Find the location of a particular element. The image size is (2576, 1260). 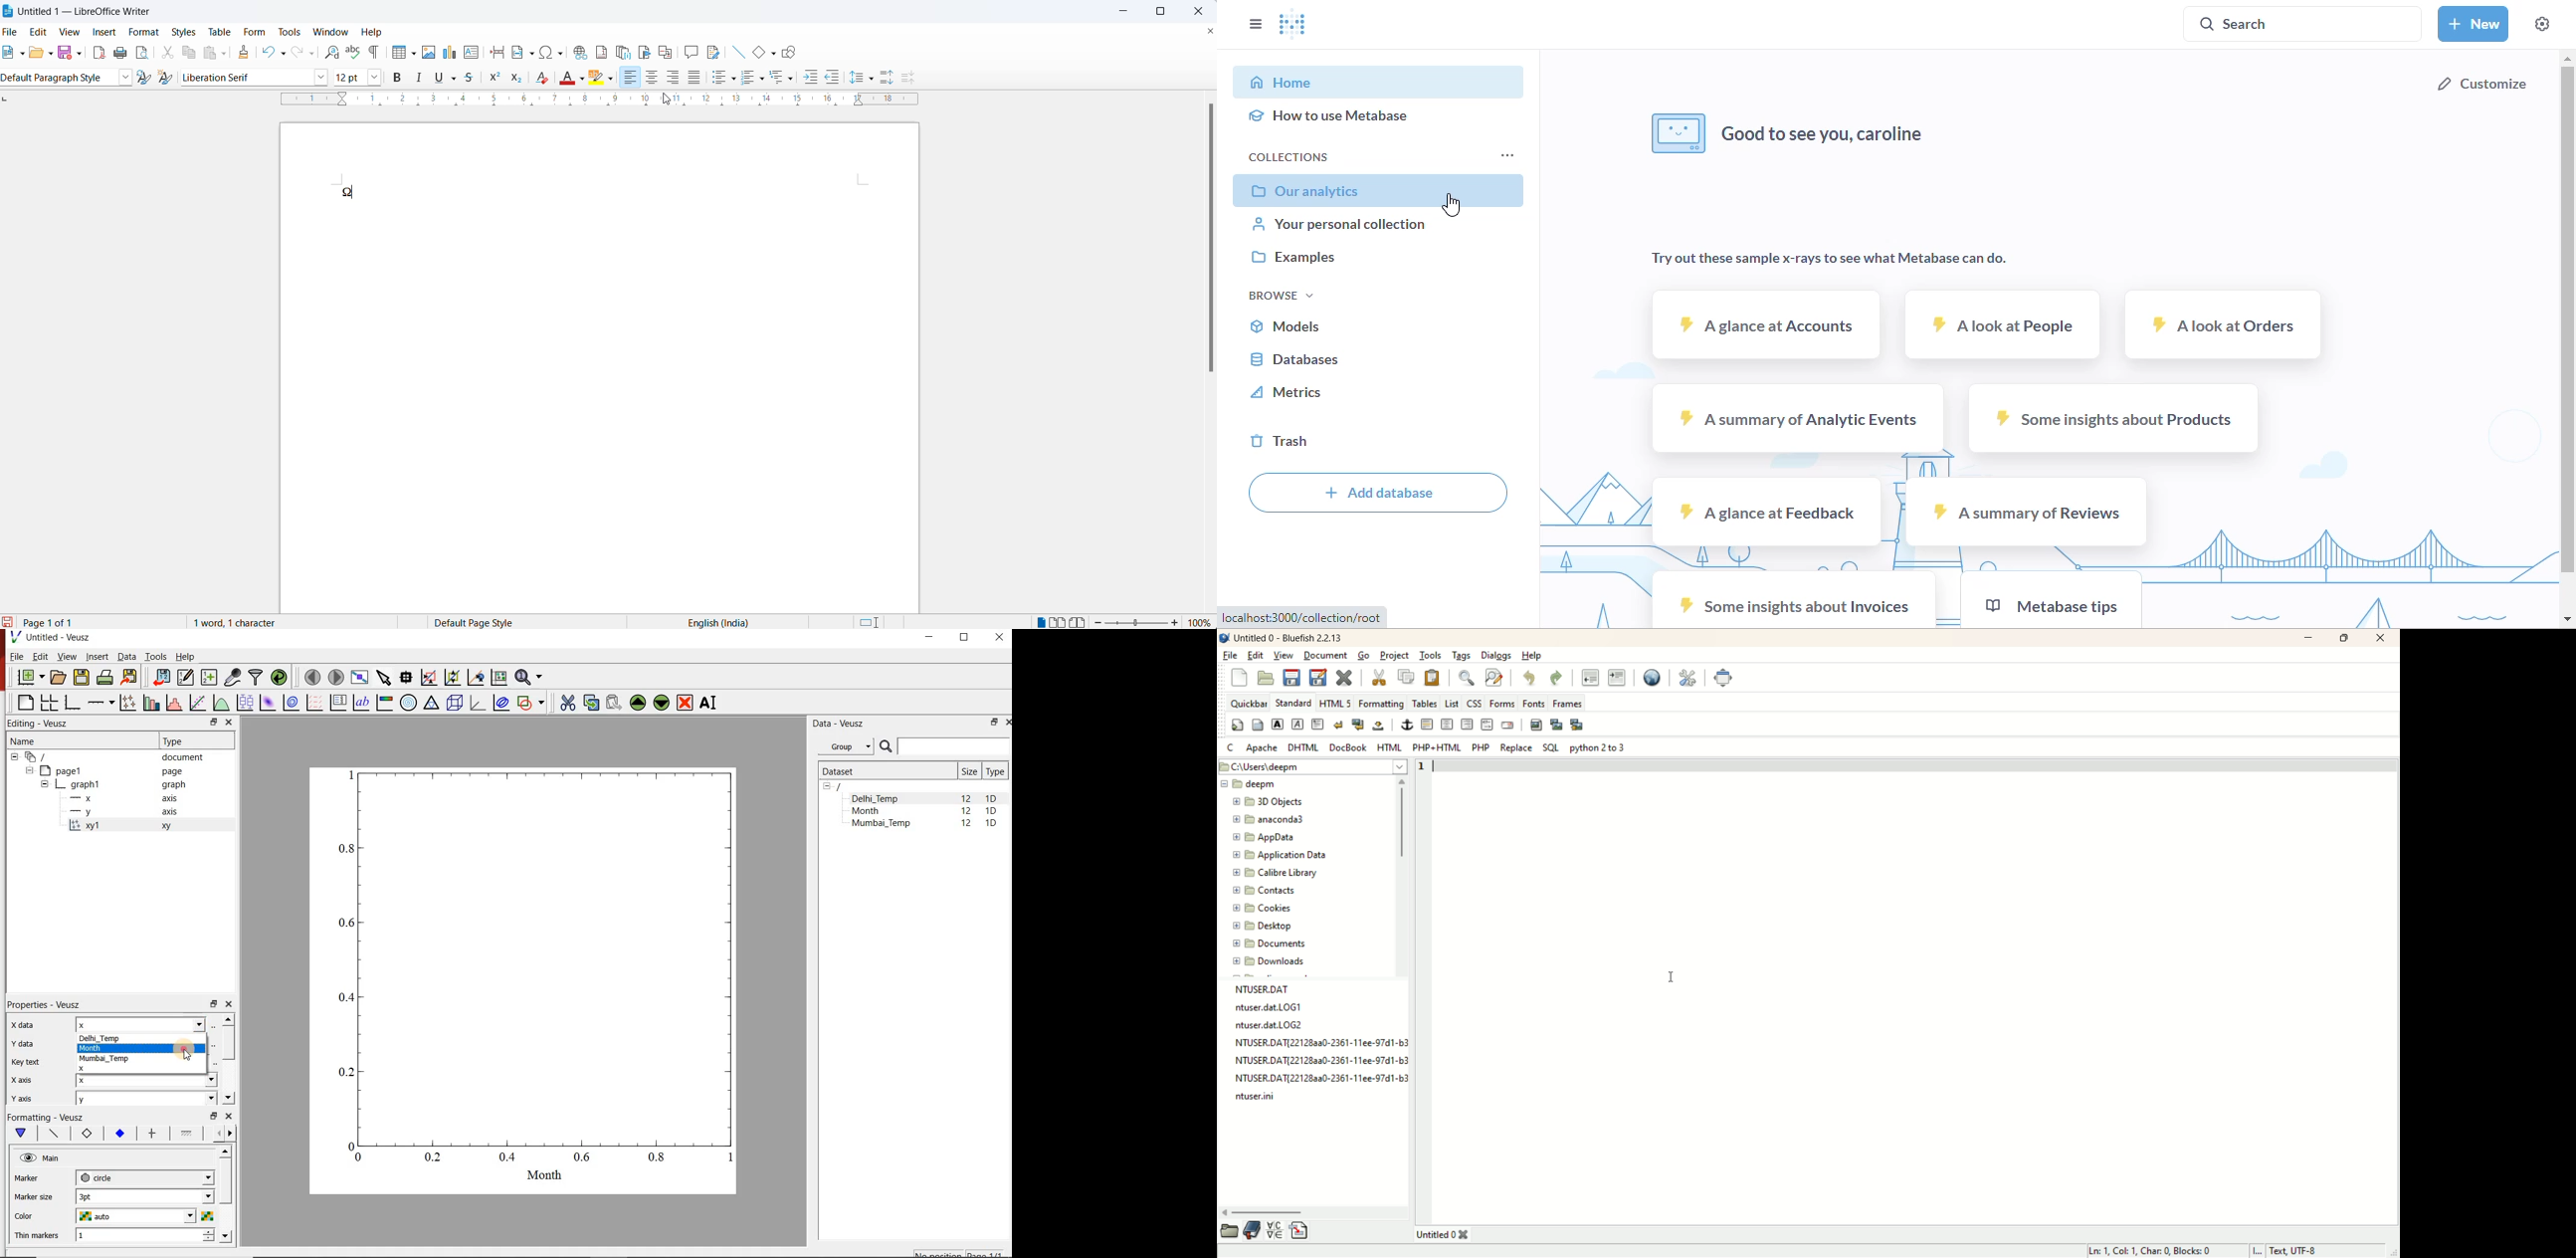

zoom percentage is located at coordinates (1202, 622).